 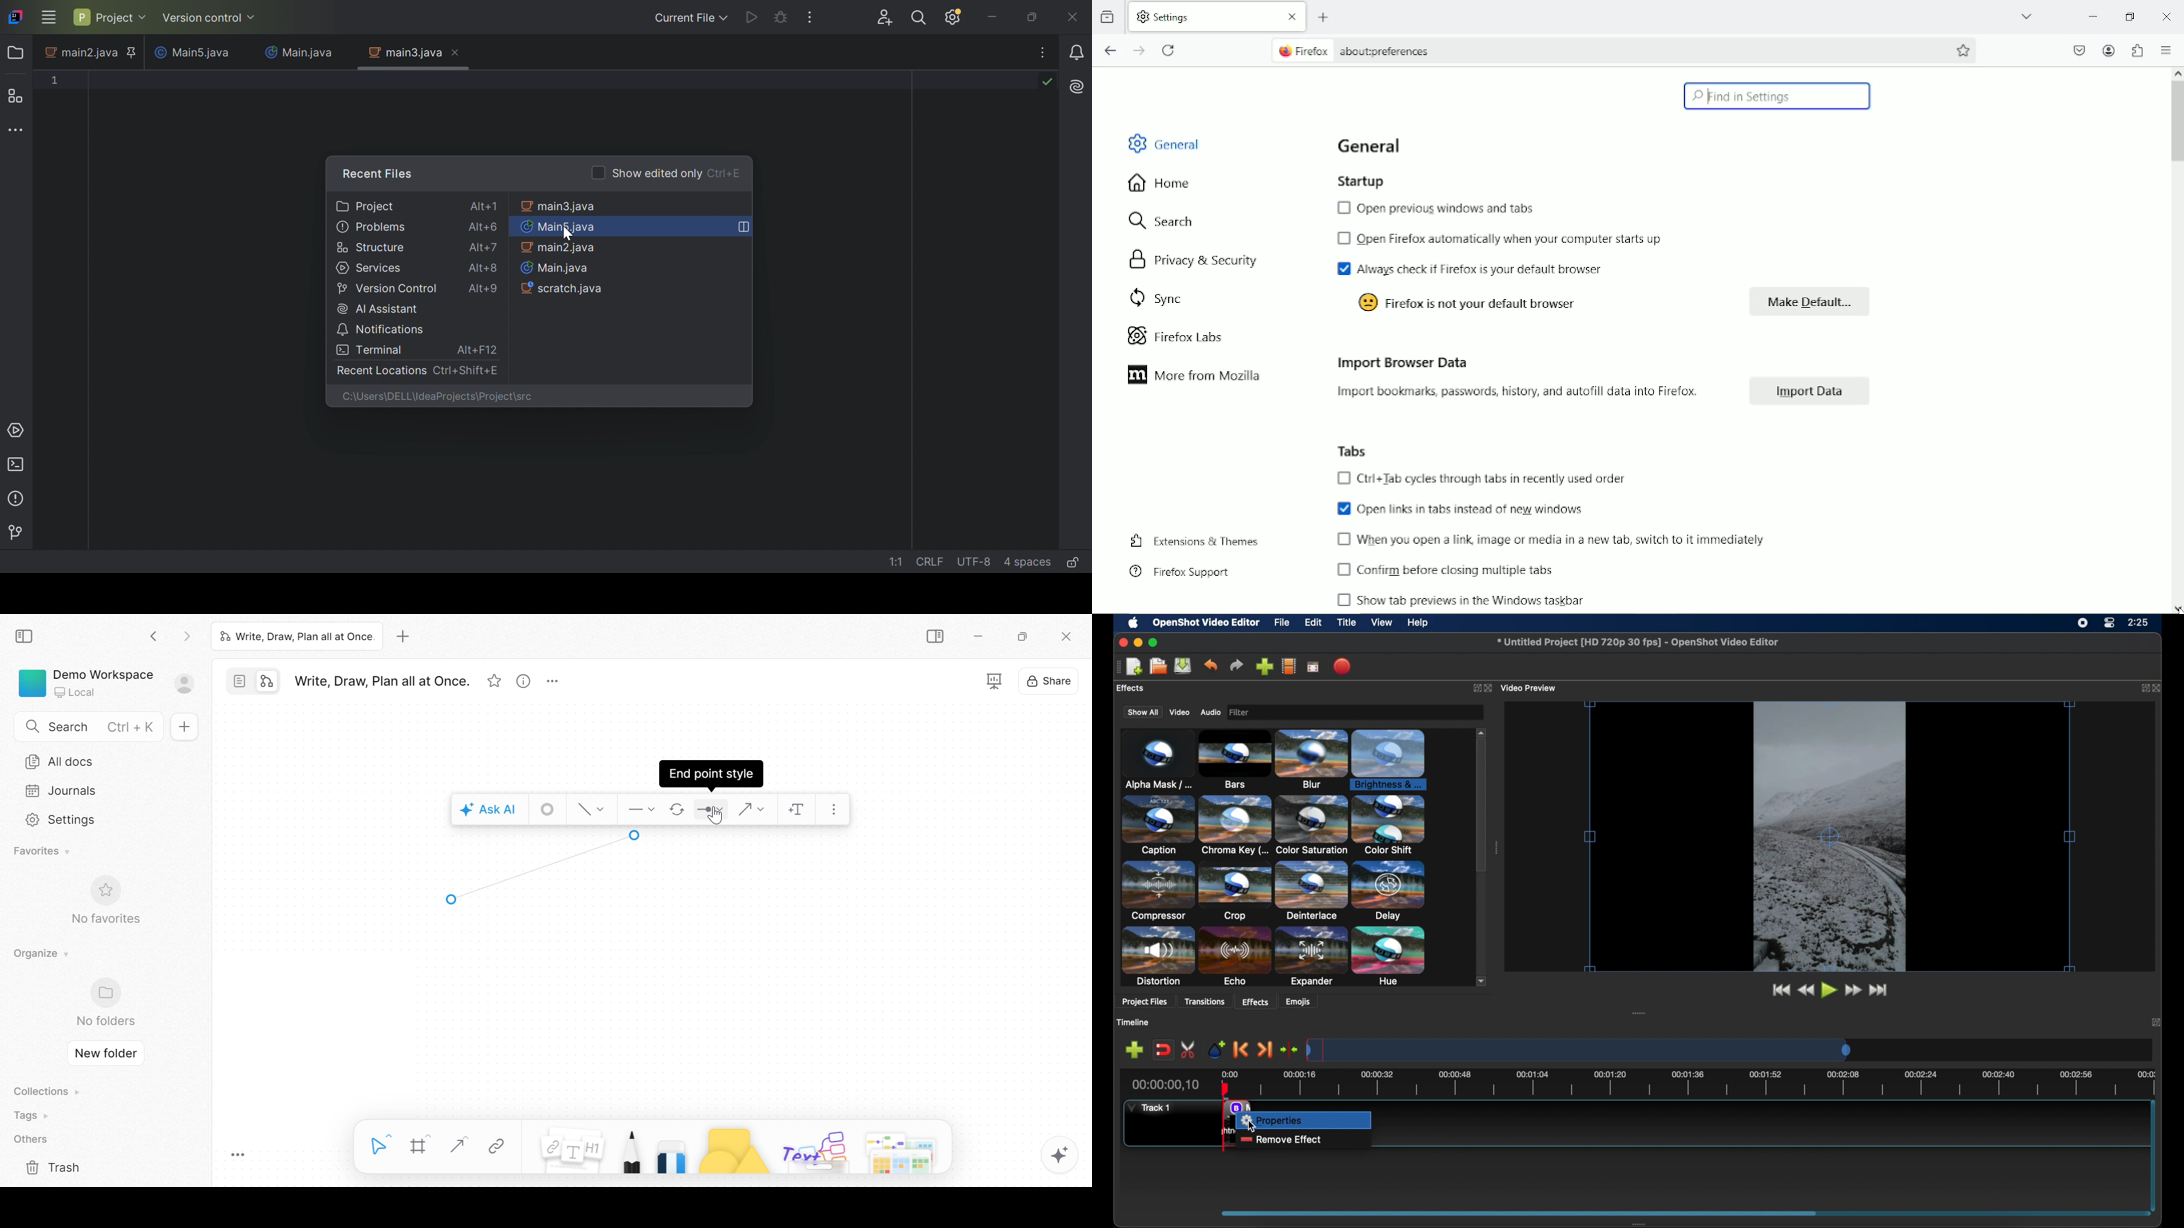 I want to click on scroll down arrow, so click(x=1483, y=981).